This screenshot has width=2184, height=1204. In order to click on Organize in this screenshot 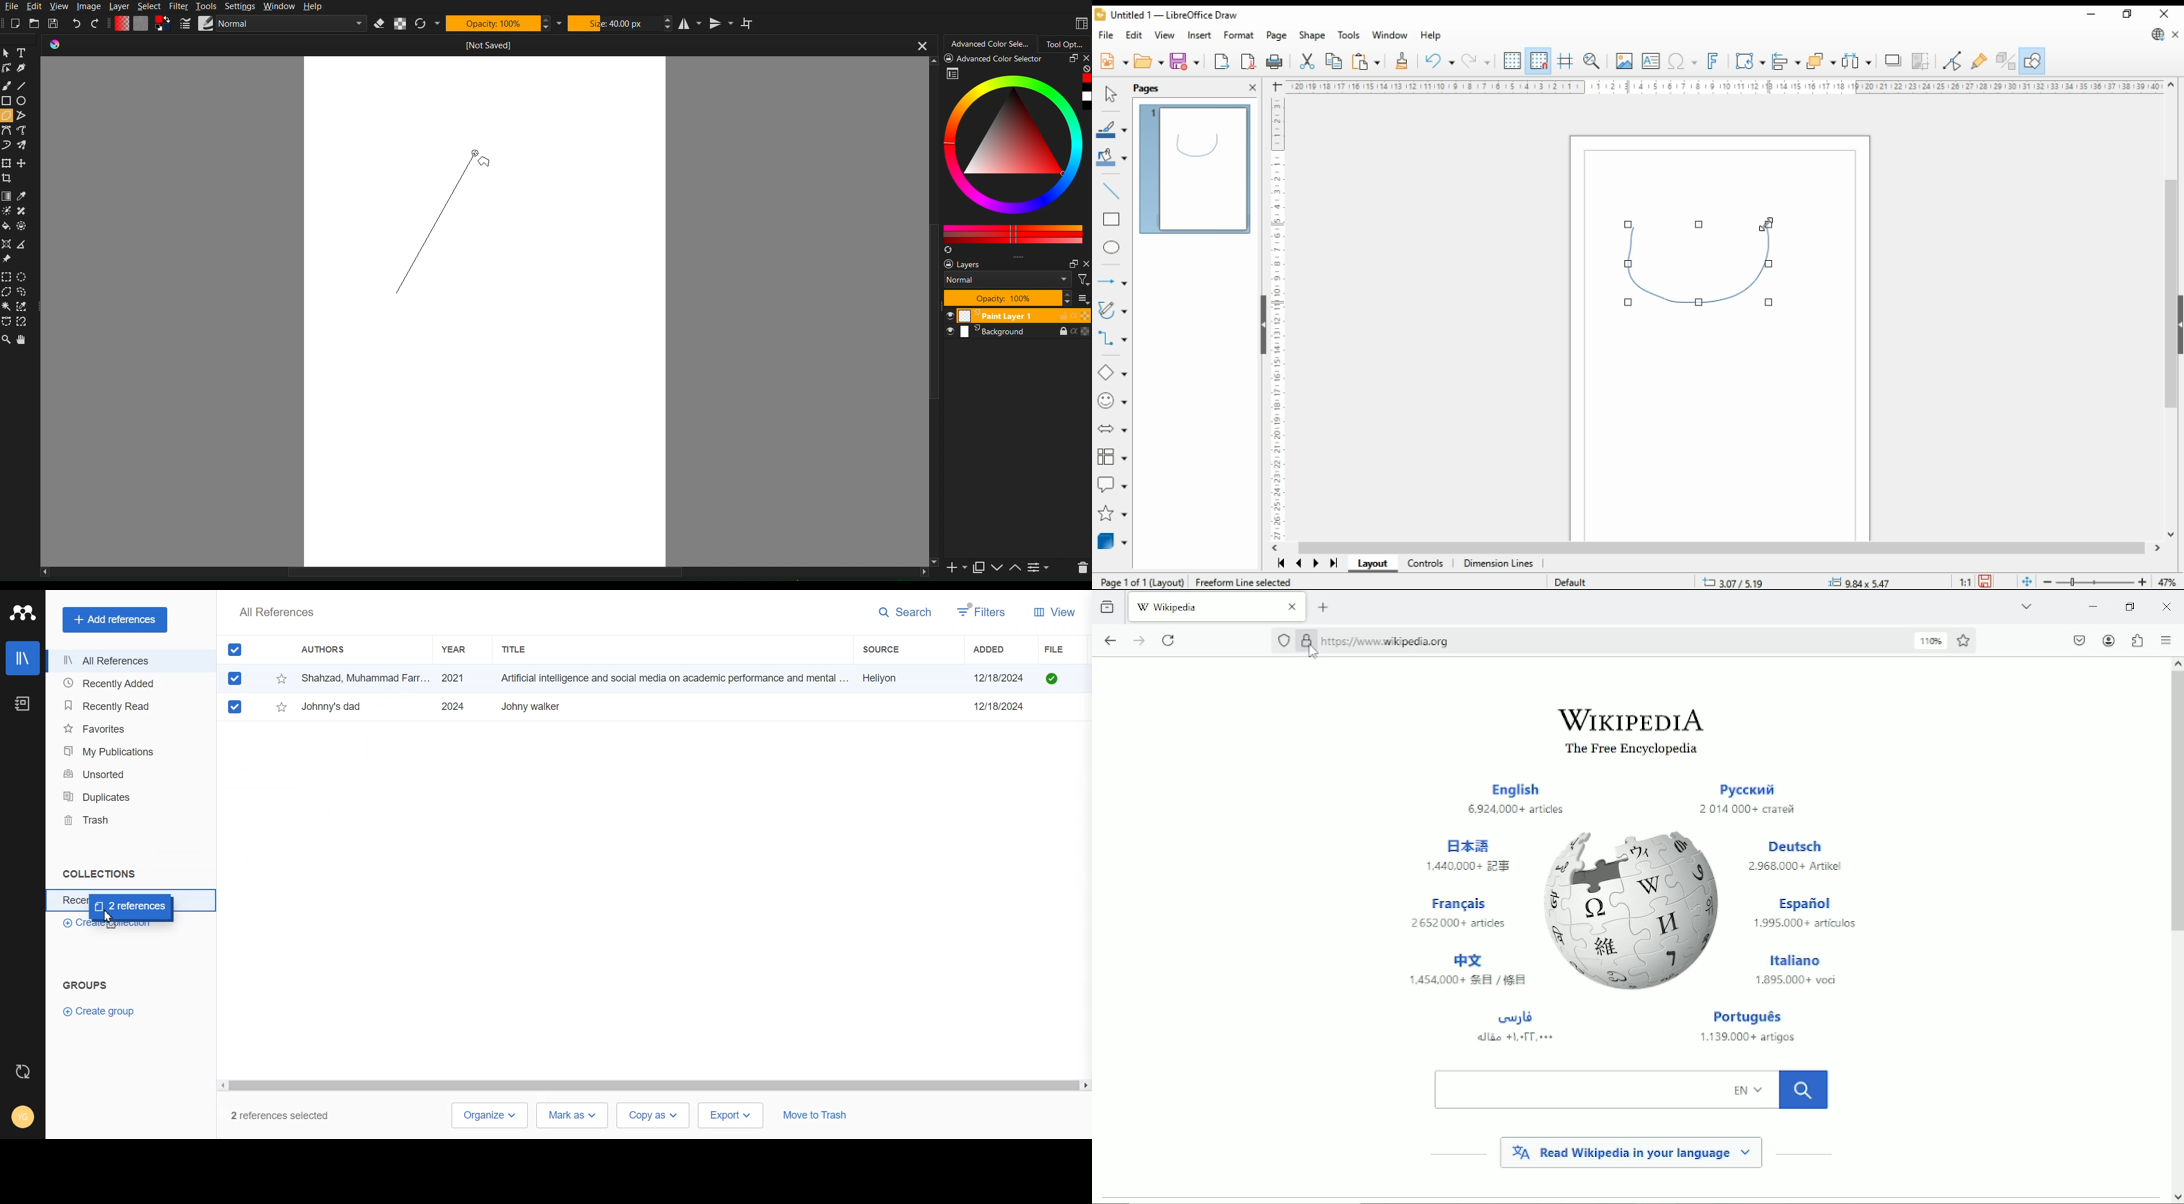, I will do `click(489, 1116)`.